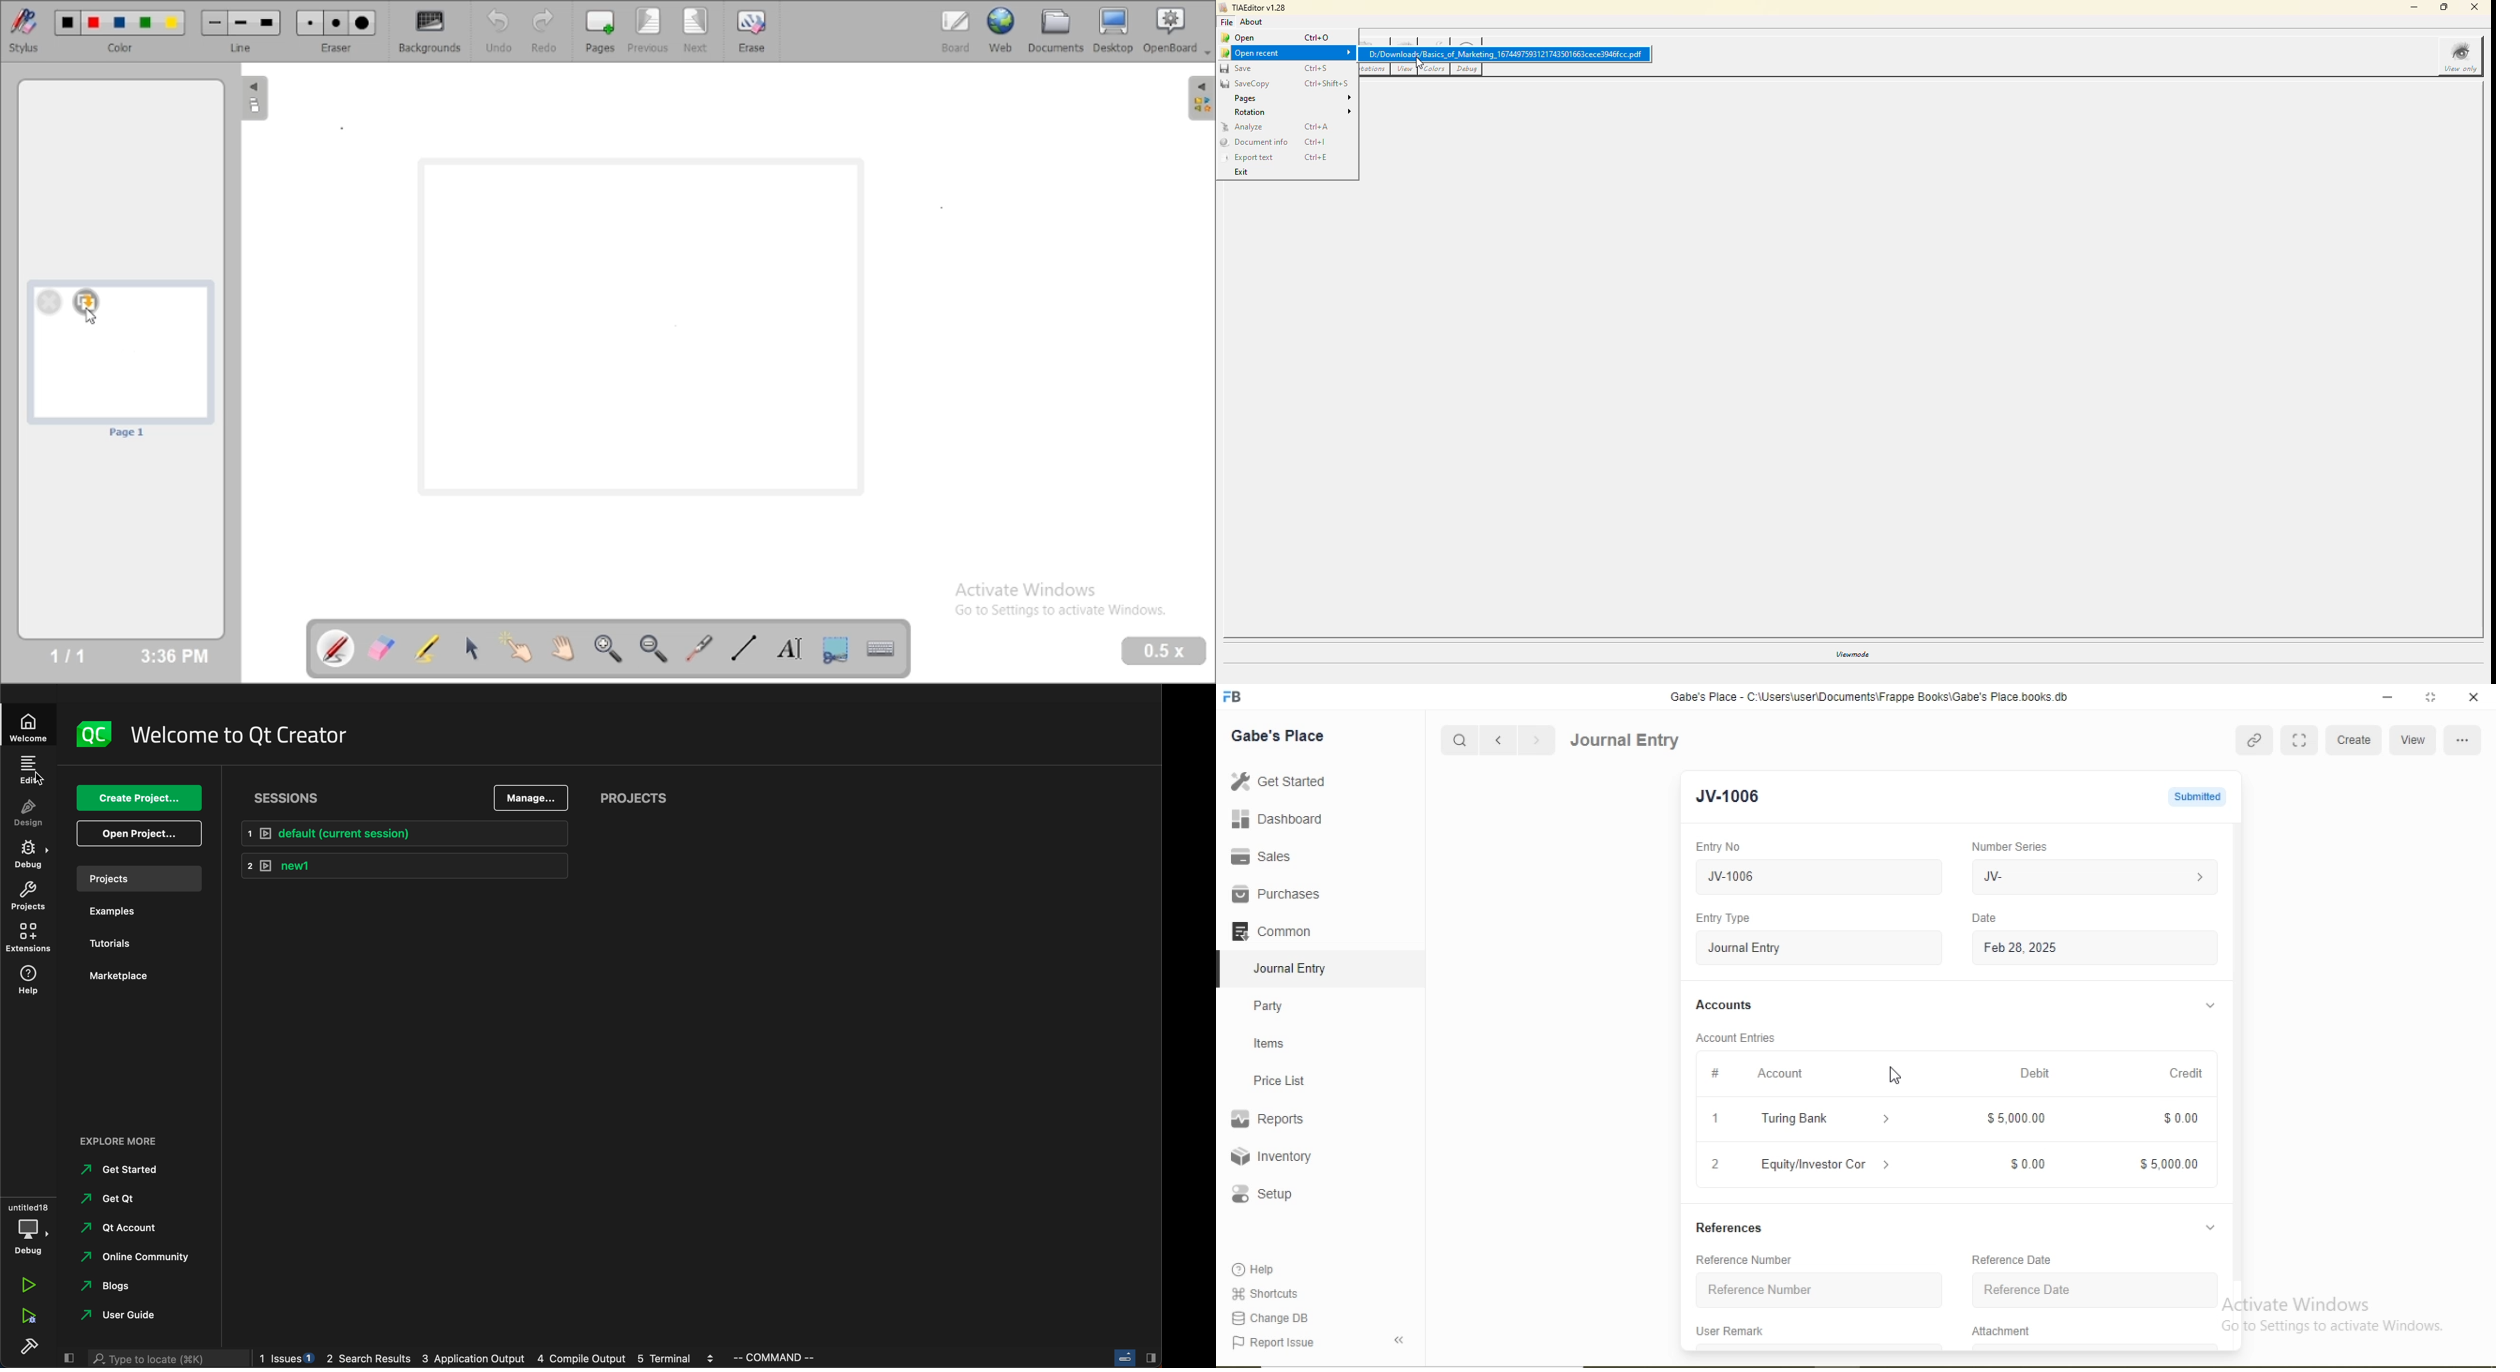 Image resolution: width=2520 pixels, height=1372 pixels. Describe the element at coordinates (2385, 698) in the screenshot. I see `minimize` at that location.